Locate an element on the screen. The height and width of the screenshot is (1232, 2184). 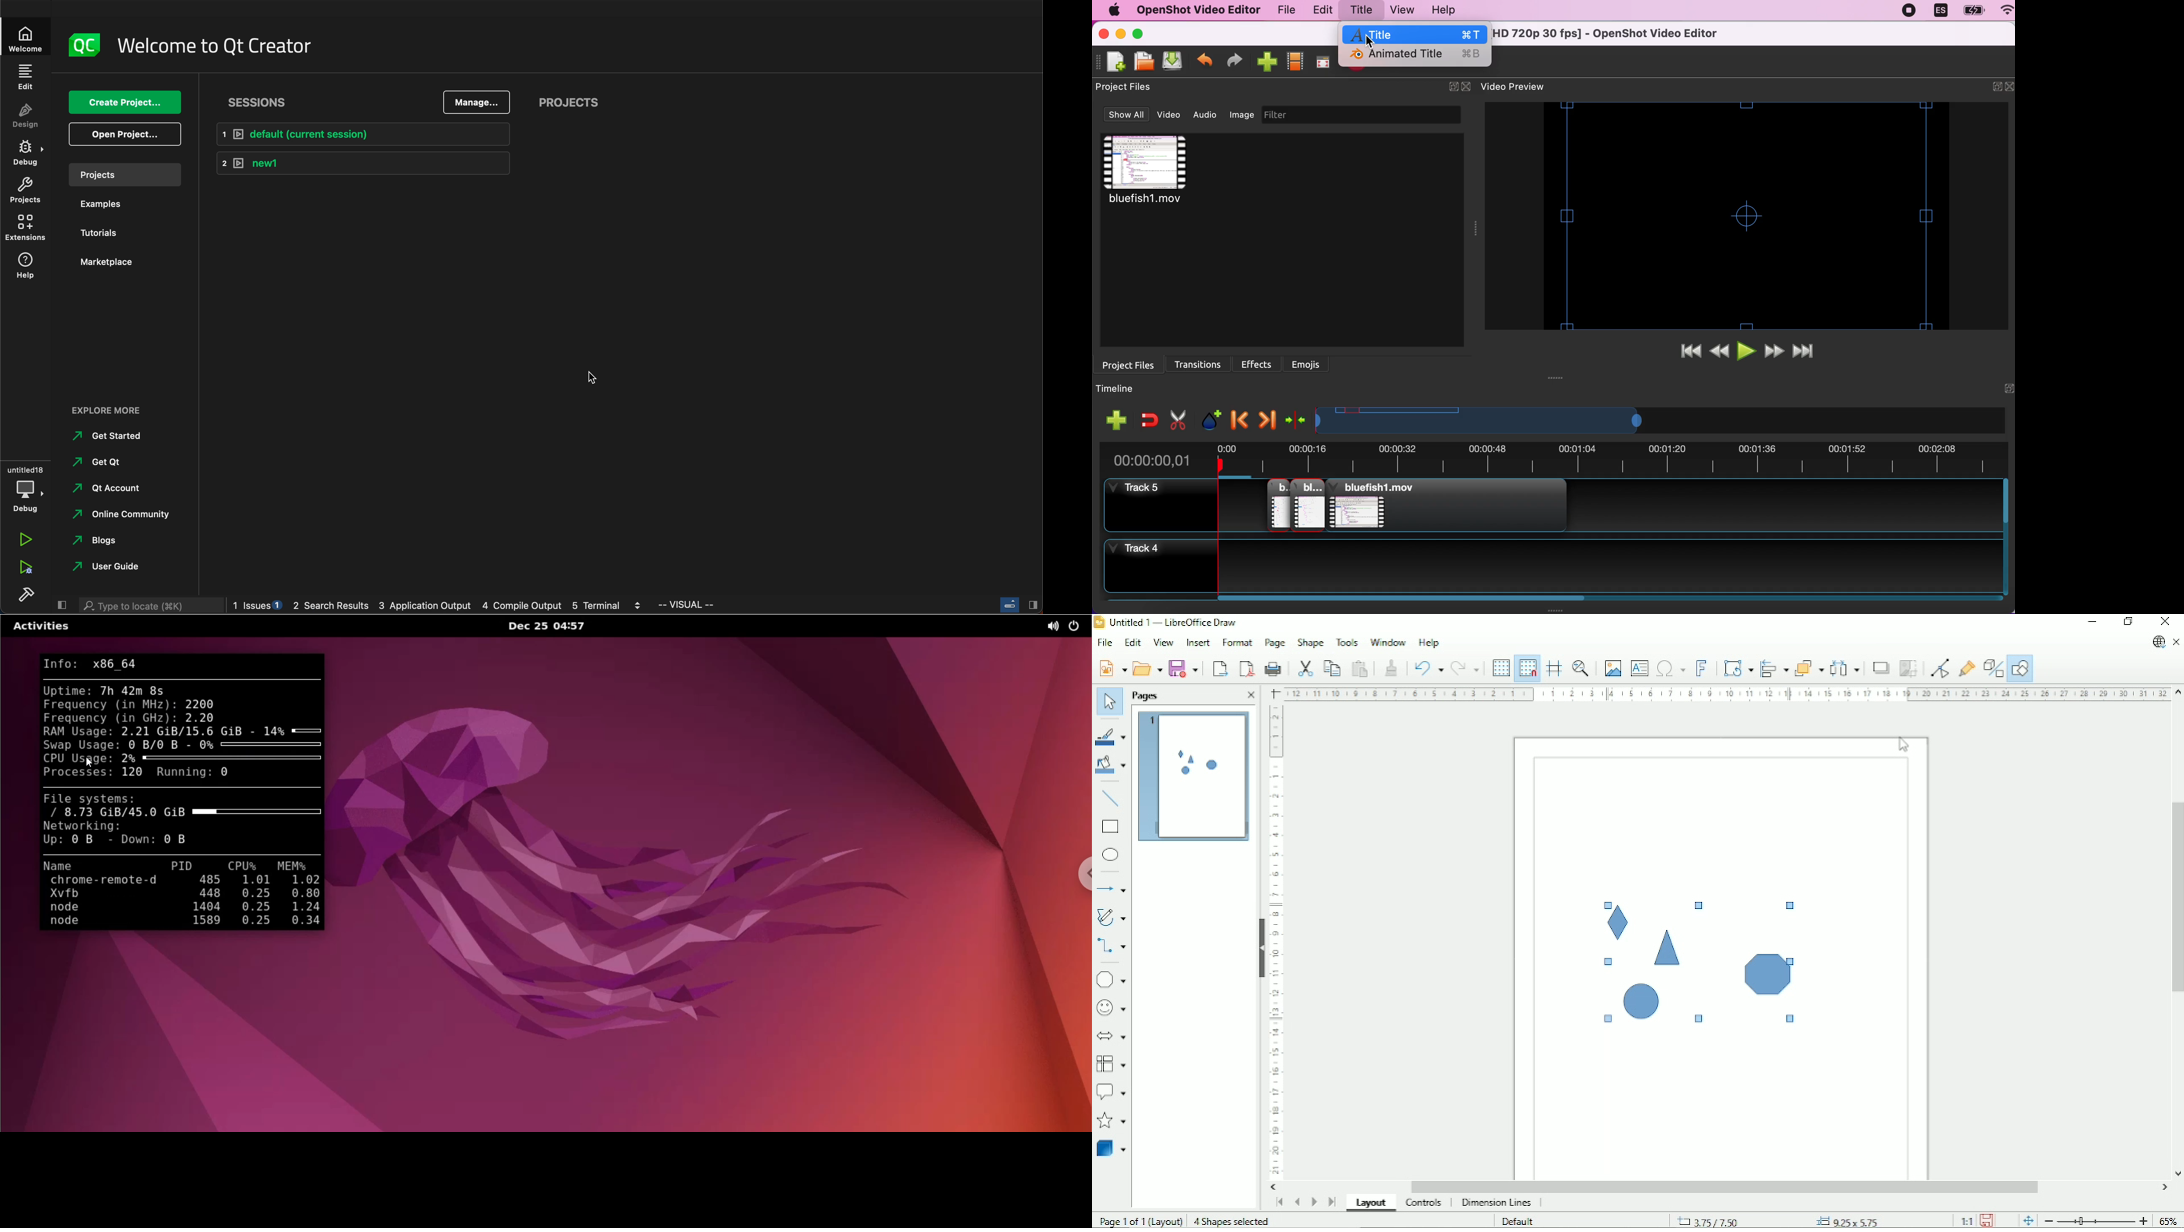
recording stopped is located at coordinates (1911, 10).